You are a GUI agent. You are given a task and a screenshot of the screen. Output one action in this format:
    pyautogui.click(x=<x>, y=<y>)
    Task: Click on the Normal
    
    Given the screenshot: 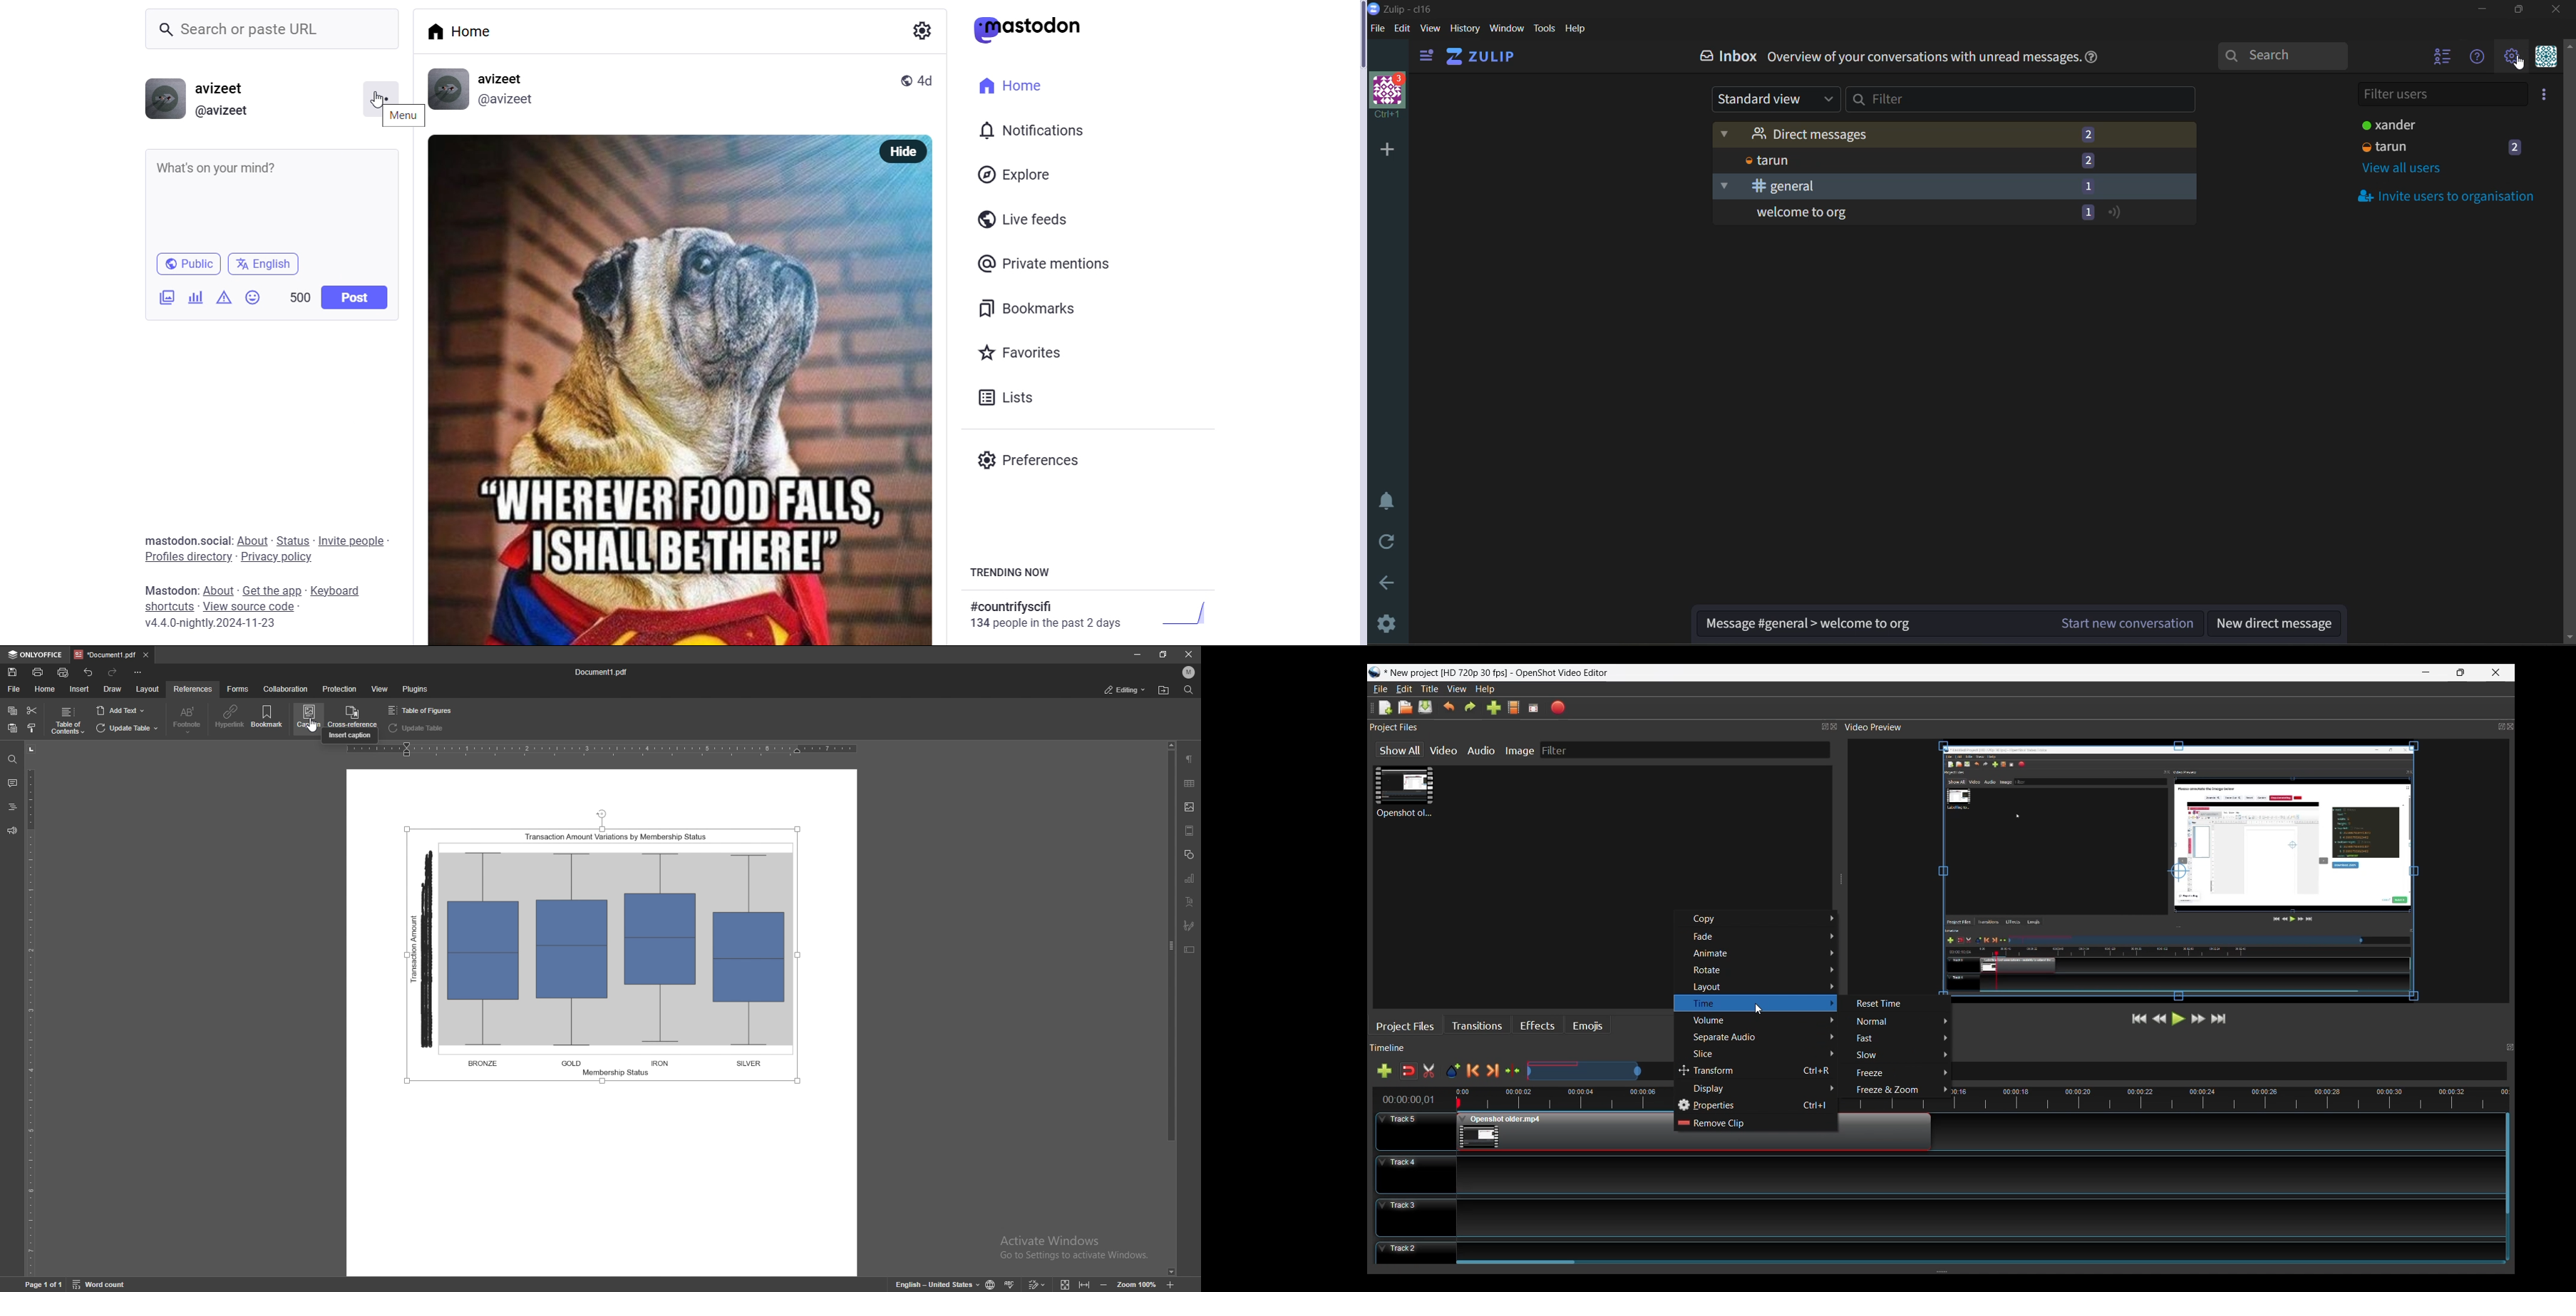 What is the action you would take?
    pyautogui.click(x=1900, y=1022)
    